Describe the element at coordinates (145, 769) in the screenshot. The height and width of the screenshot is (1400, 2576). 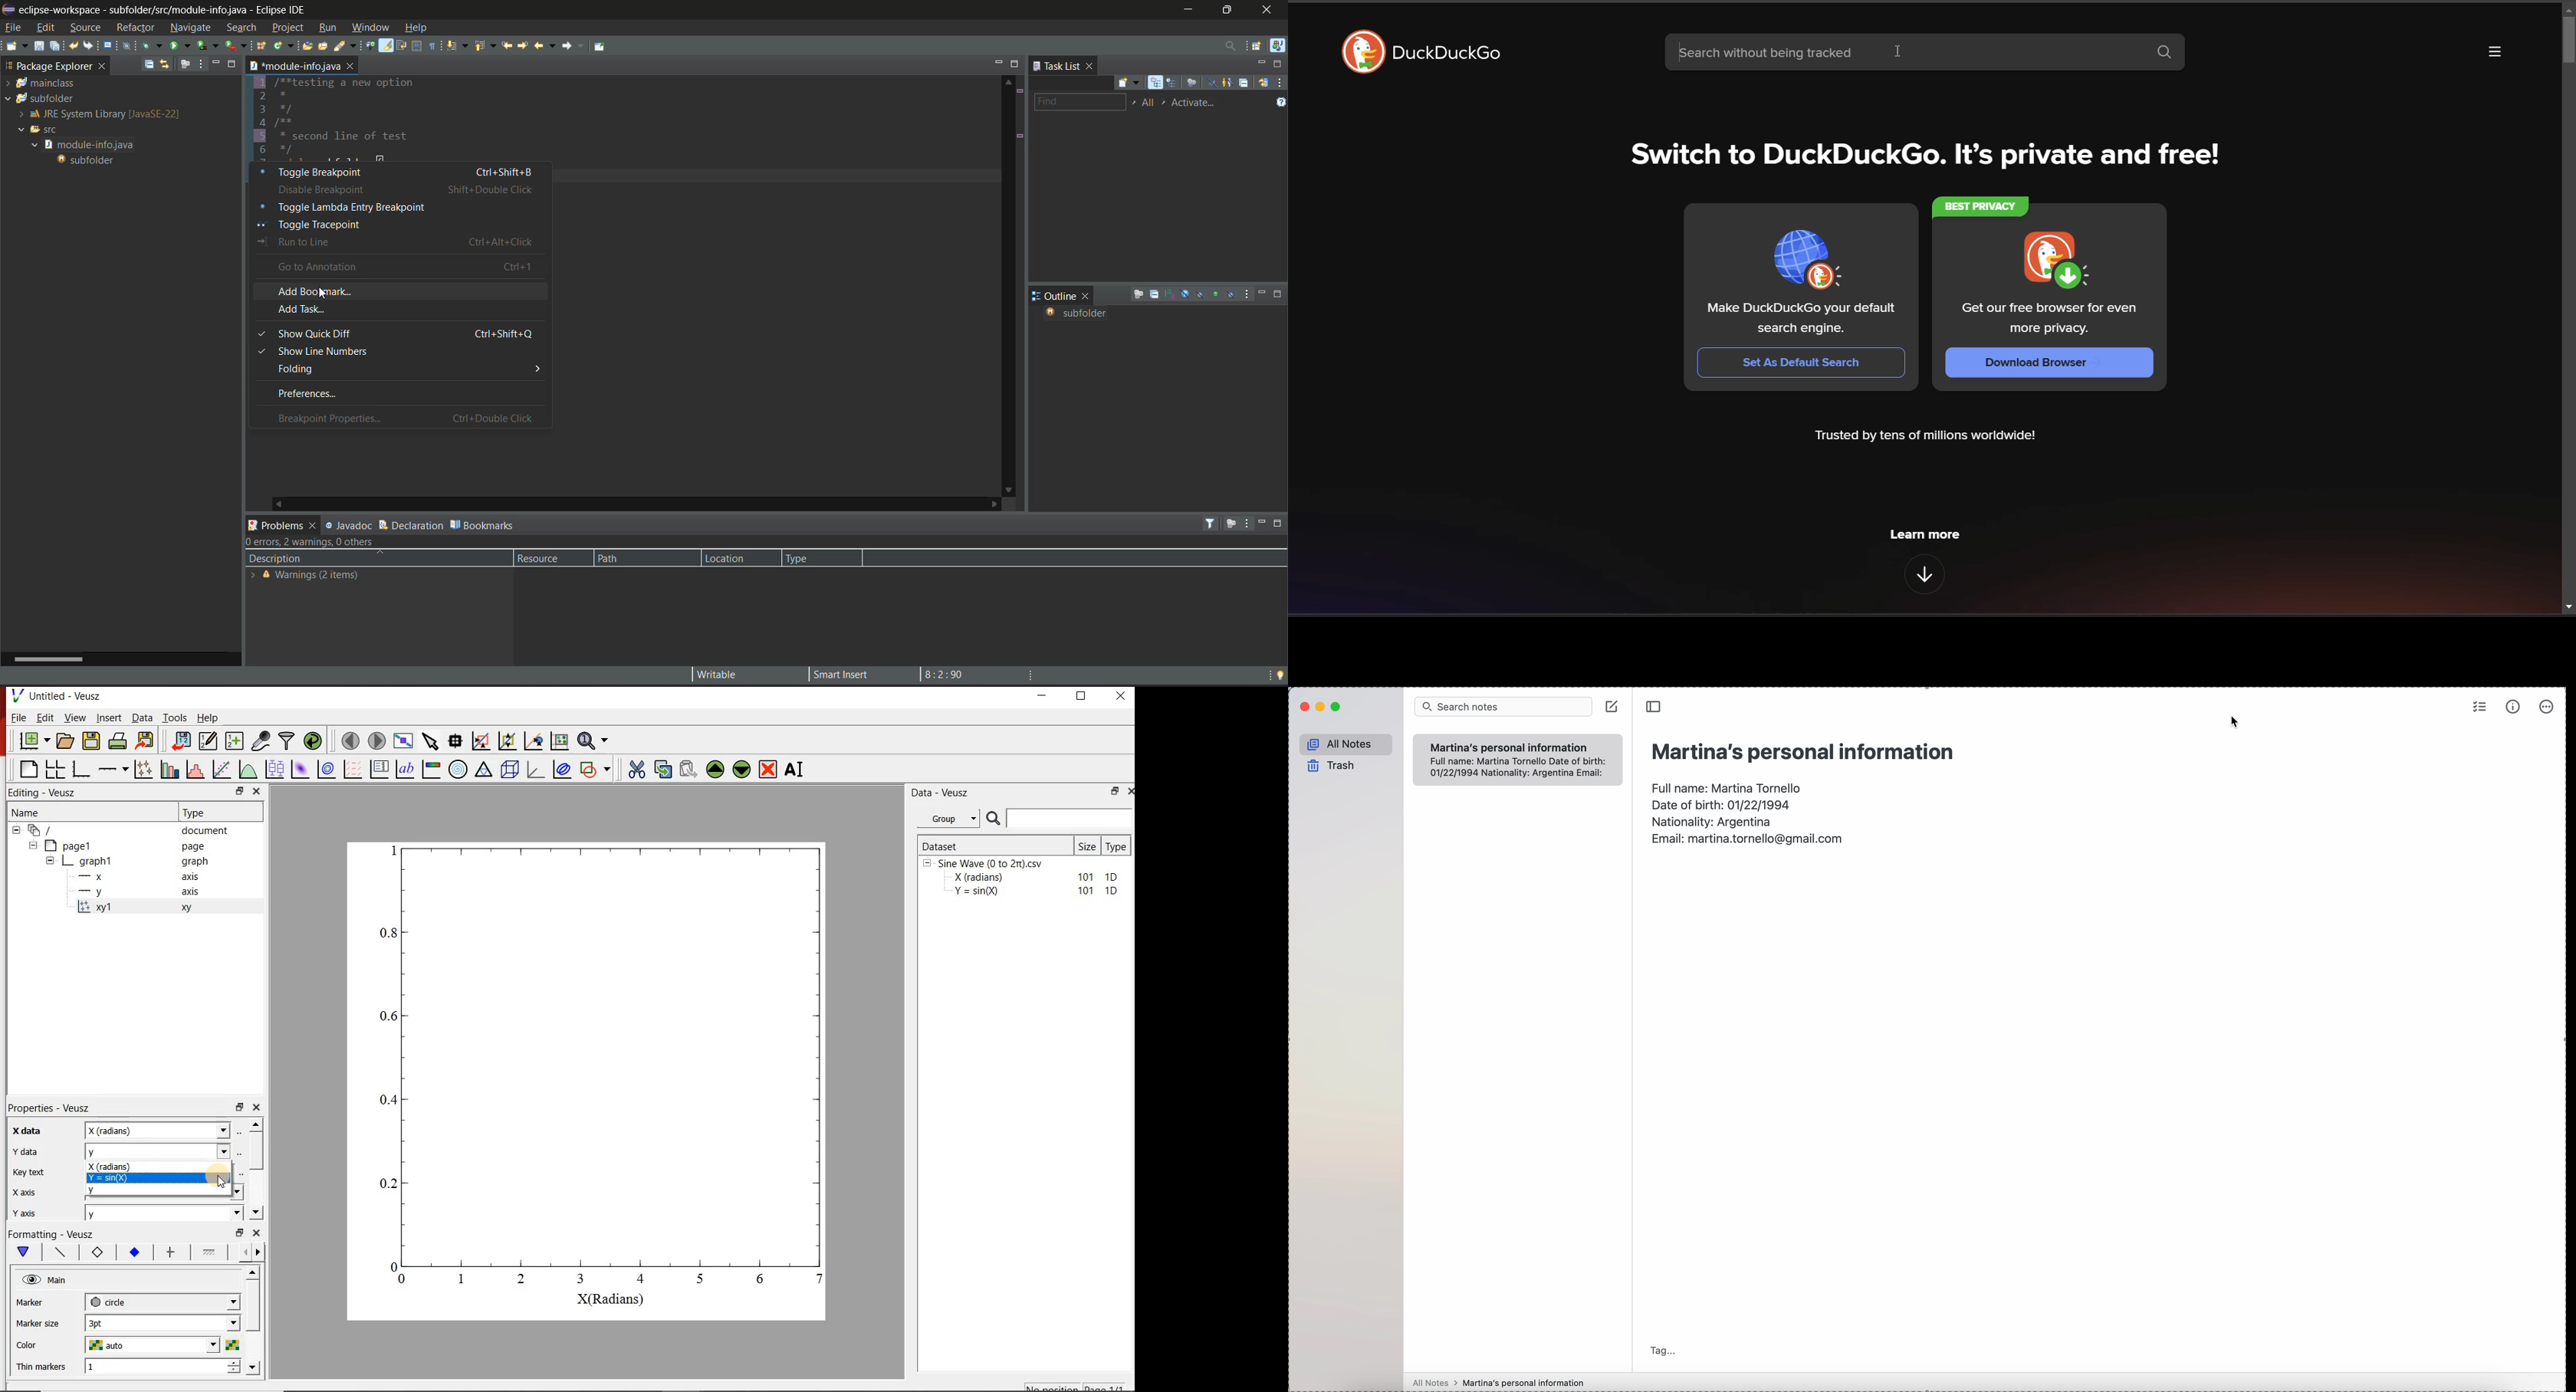
I see `plot points` at that location.